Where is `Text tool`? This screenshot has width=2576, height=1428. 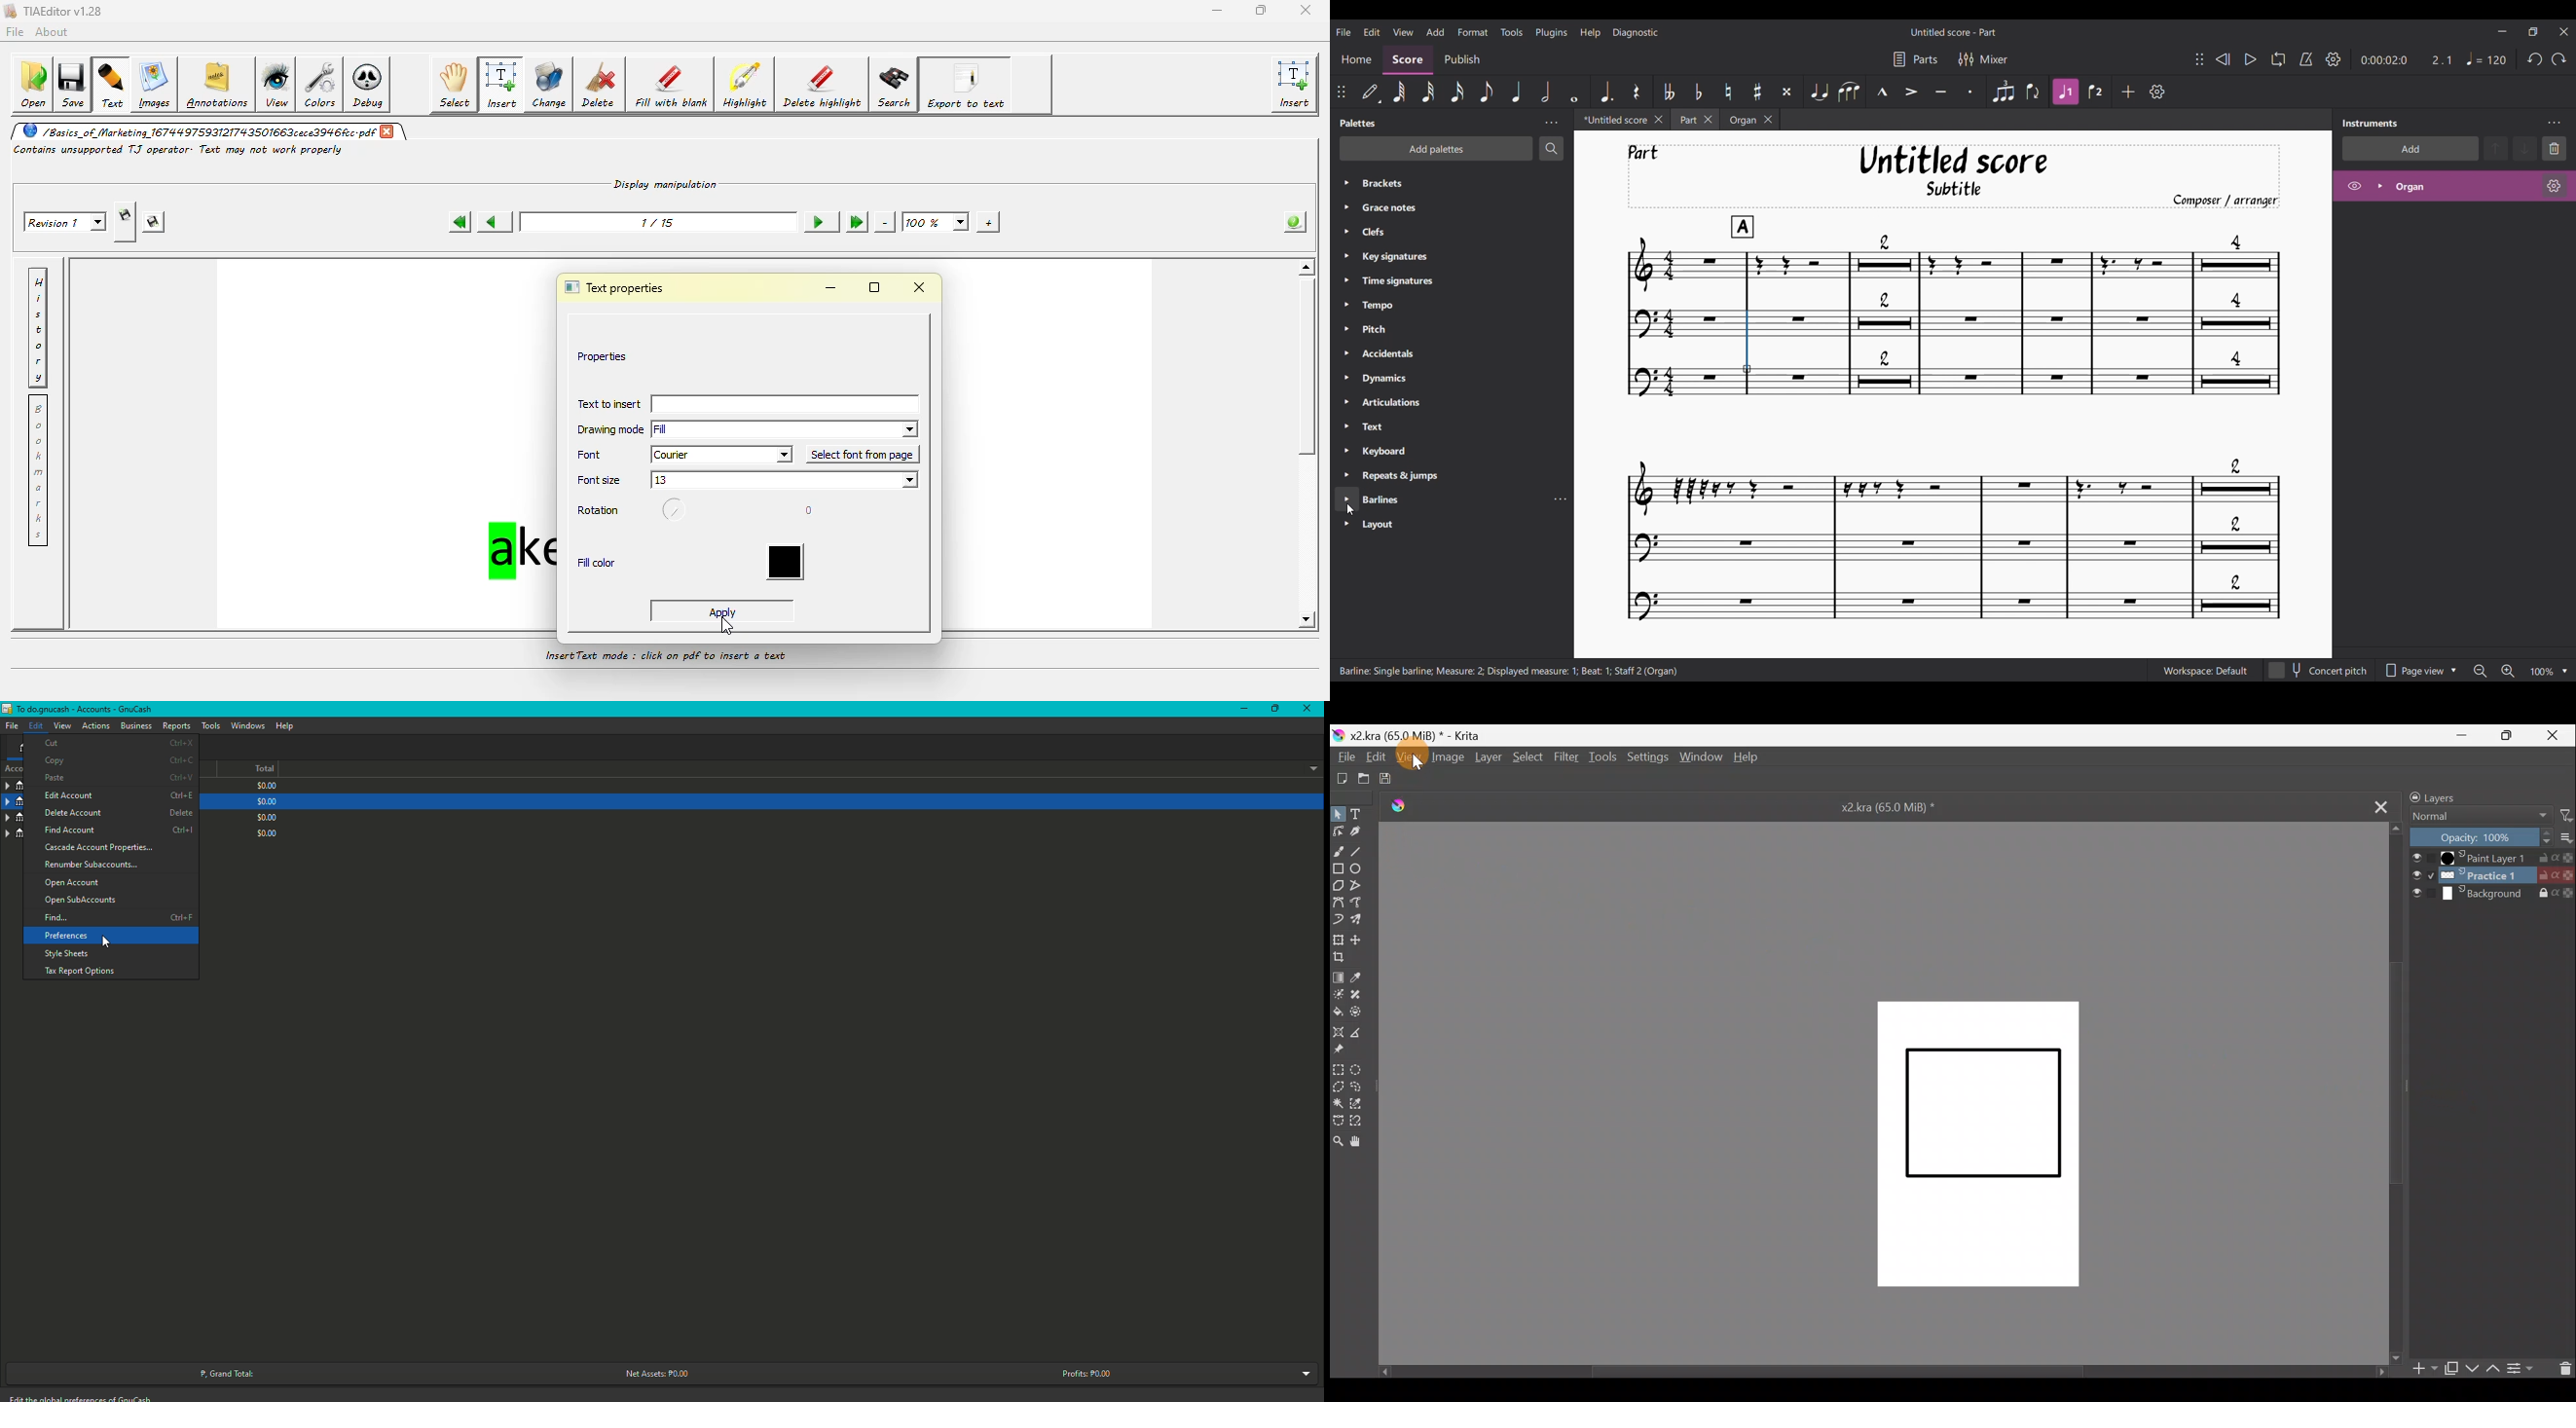
Text tool is located at coordinates (1362, 812).